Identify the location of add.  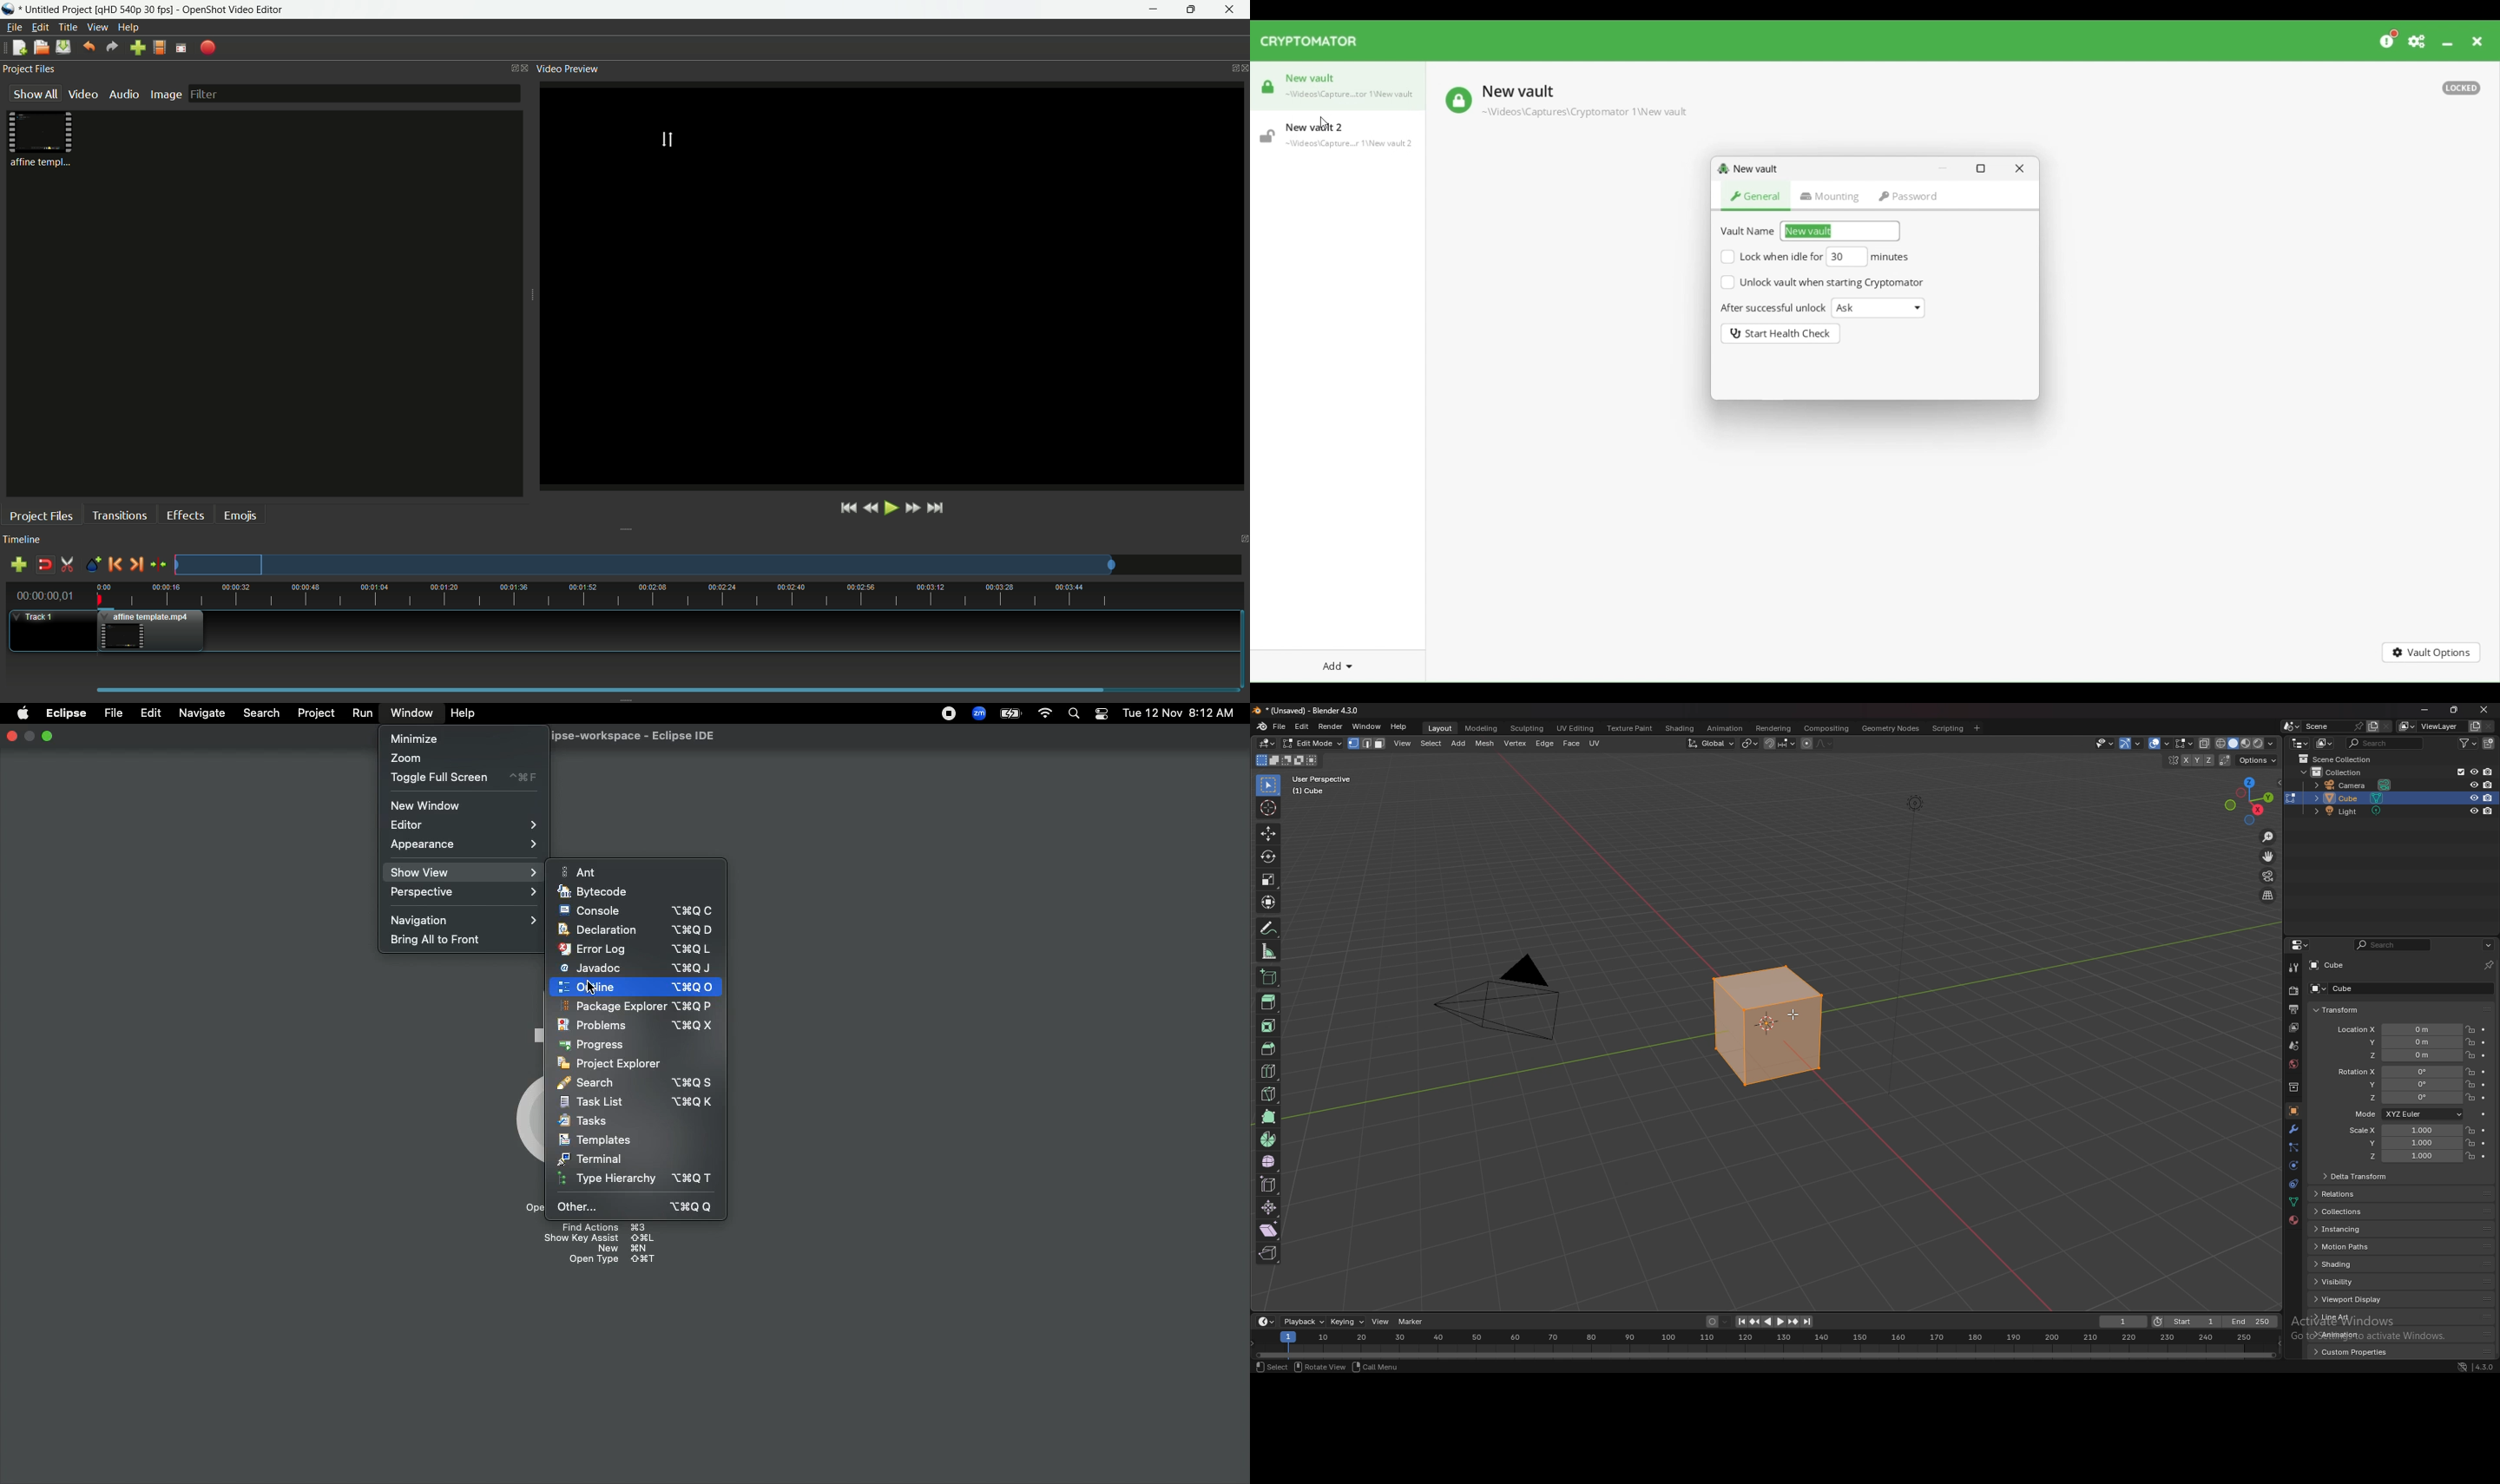
(1460, 743).